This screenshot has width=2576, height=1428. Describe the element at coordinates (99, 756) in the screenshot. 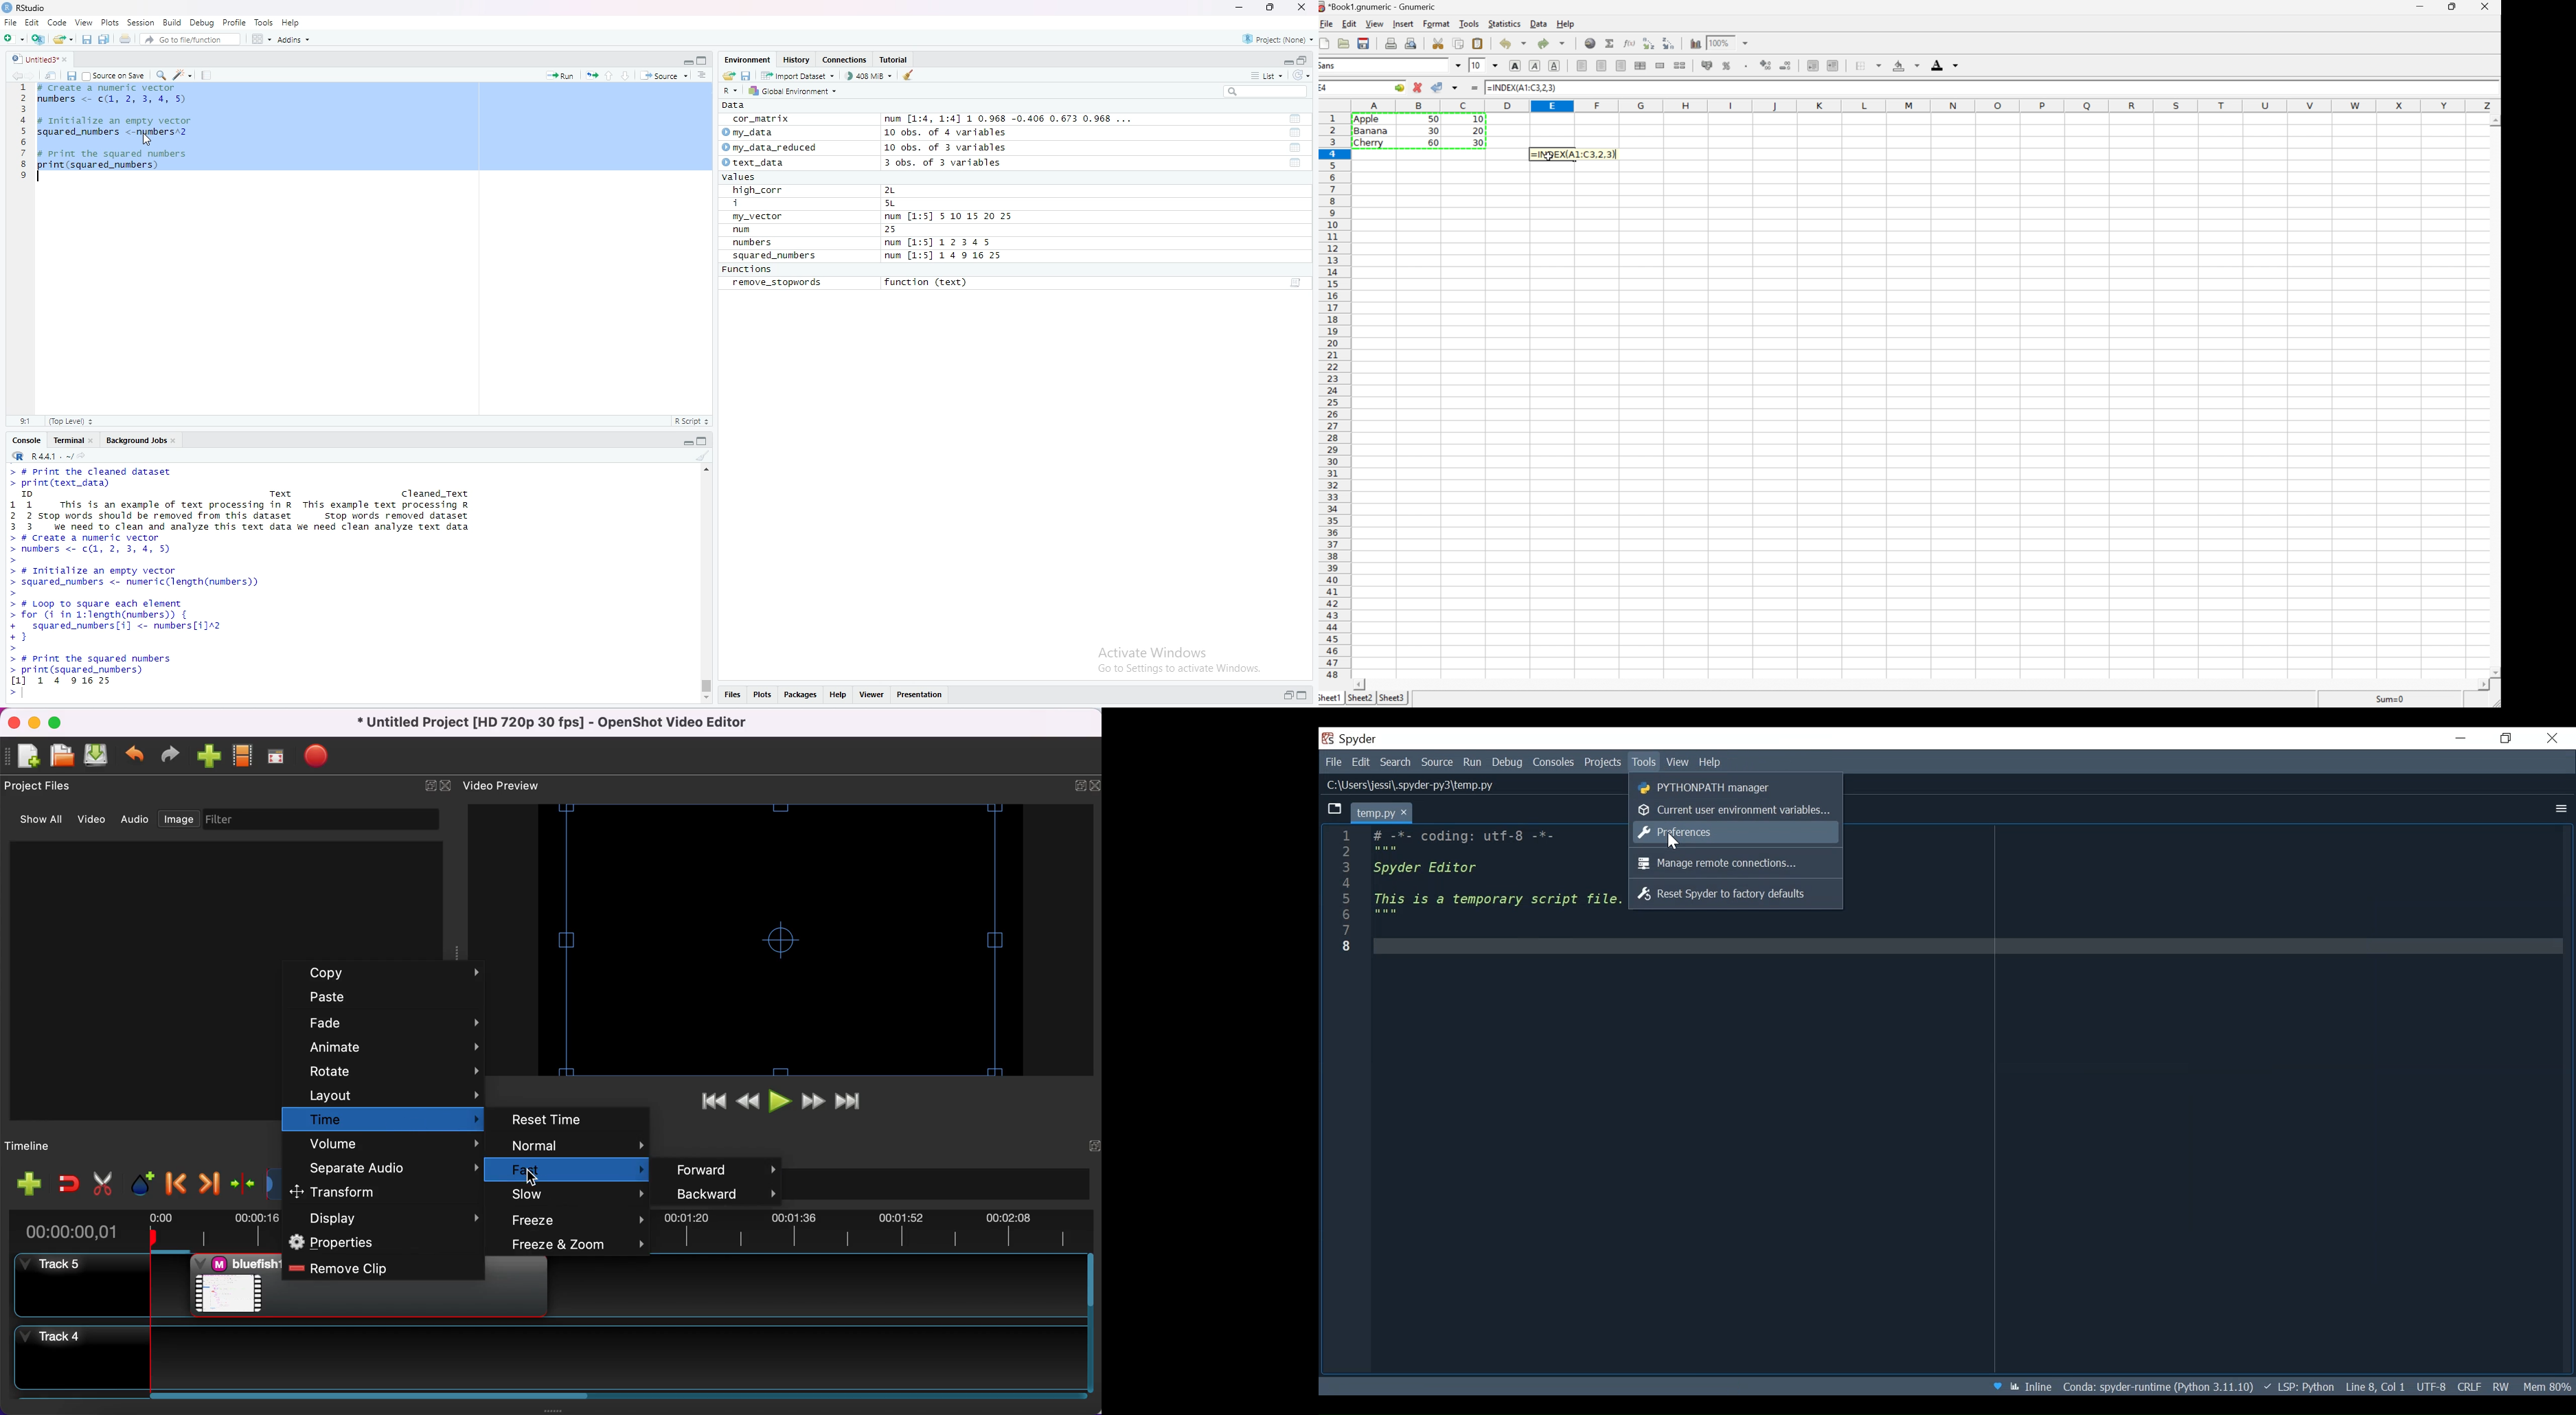

I see `save file` at that location.